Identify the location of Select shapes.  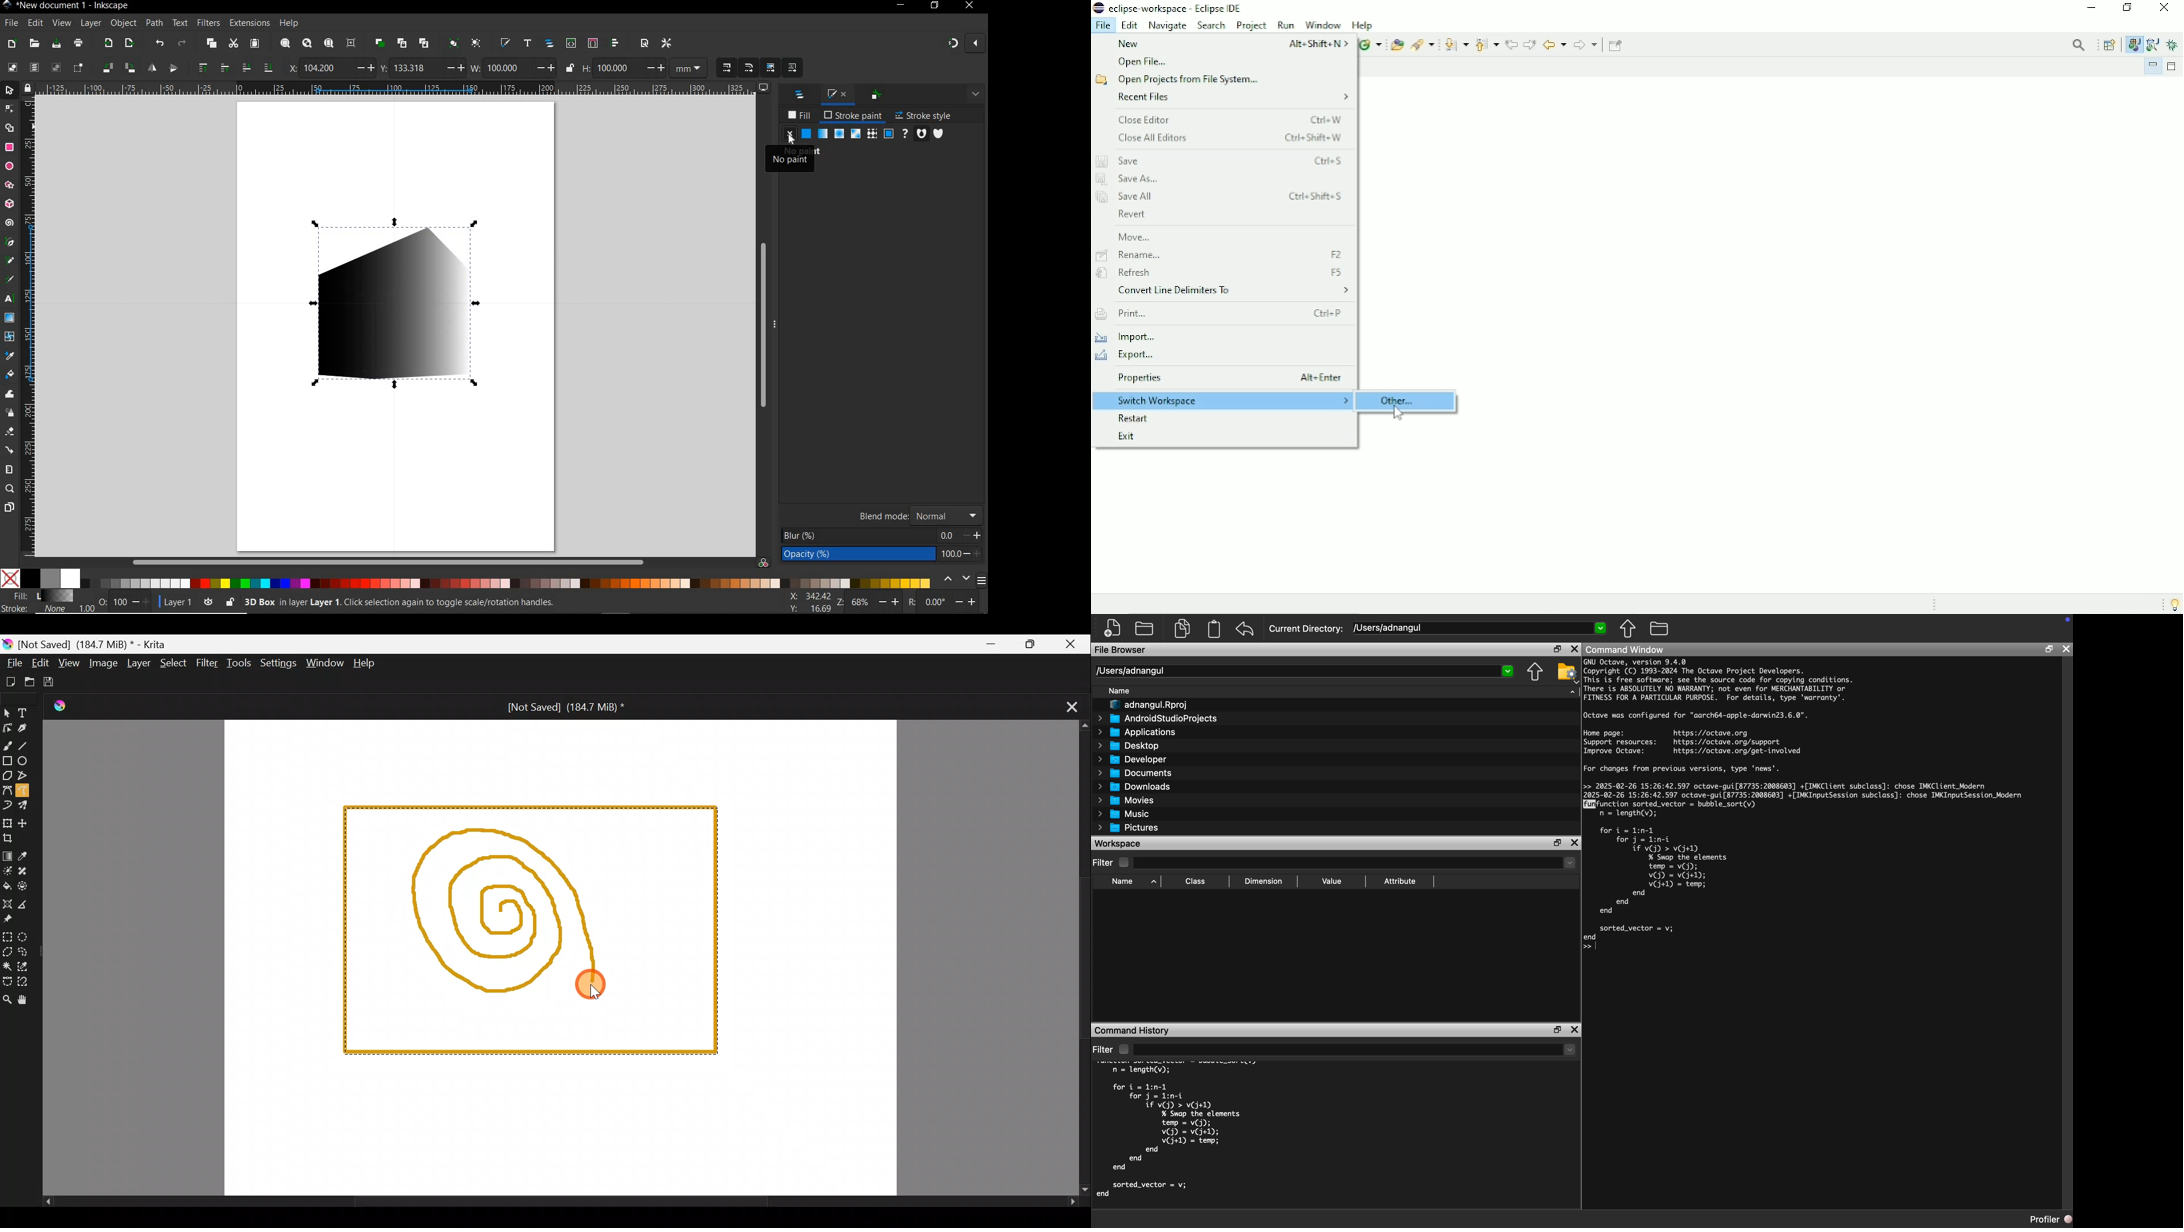
(8, 712).